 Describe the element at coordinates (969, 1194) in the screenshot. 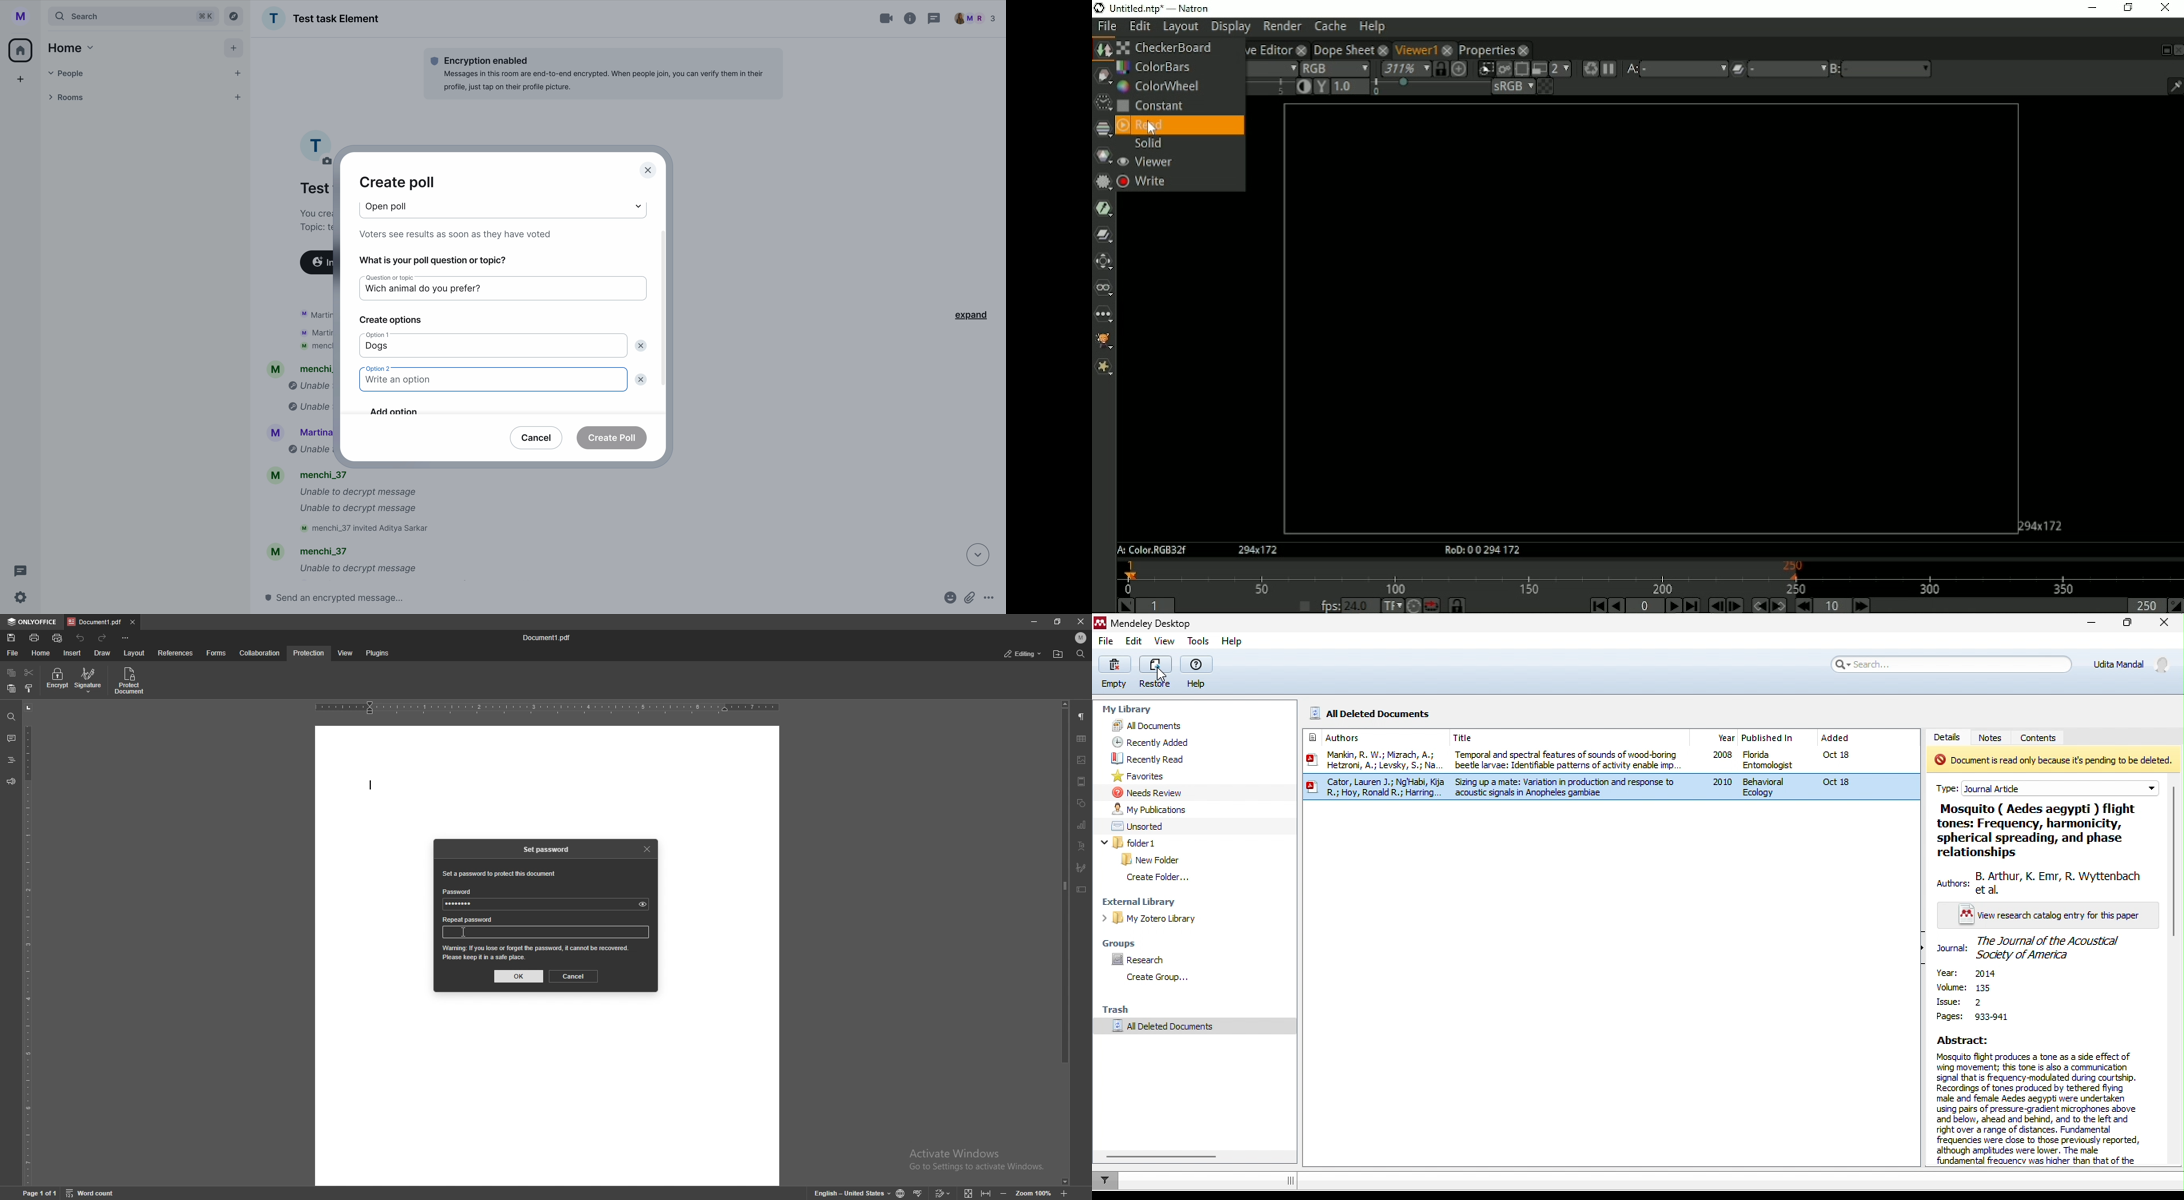

I see `fit to screen` at that location.